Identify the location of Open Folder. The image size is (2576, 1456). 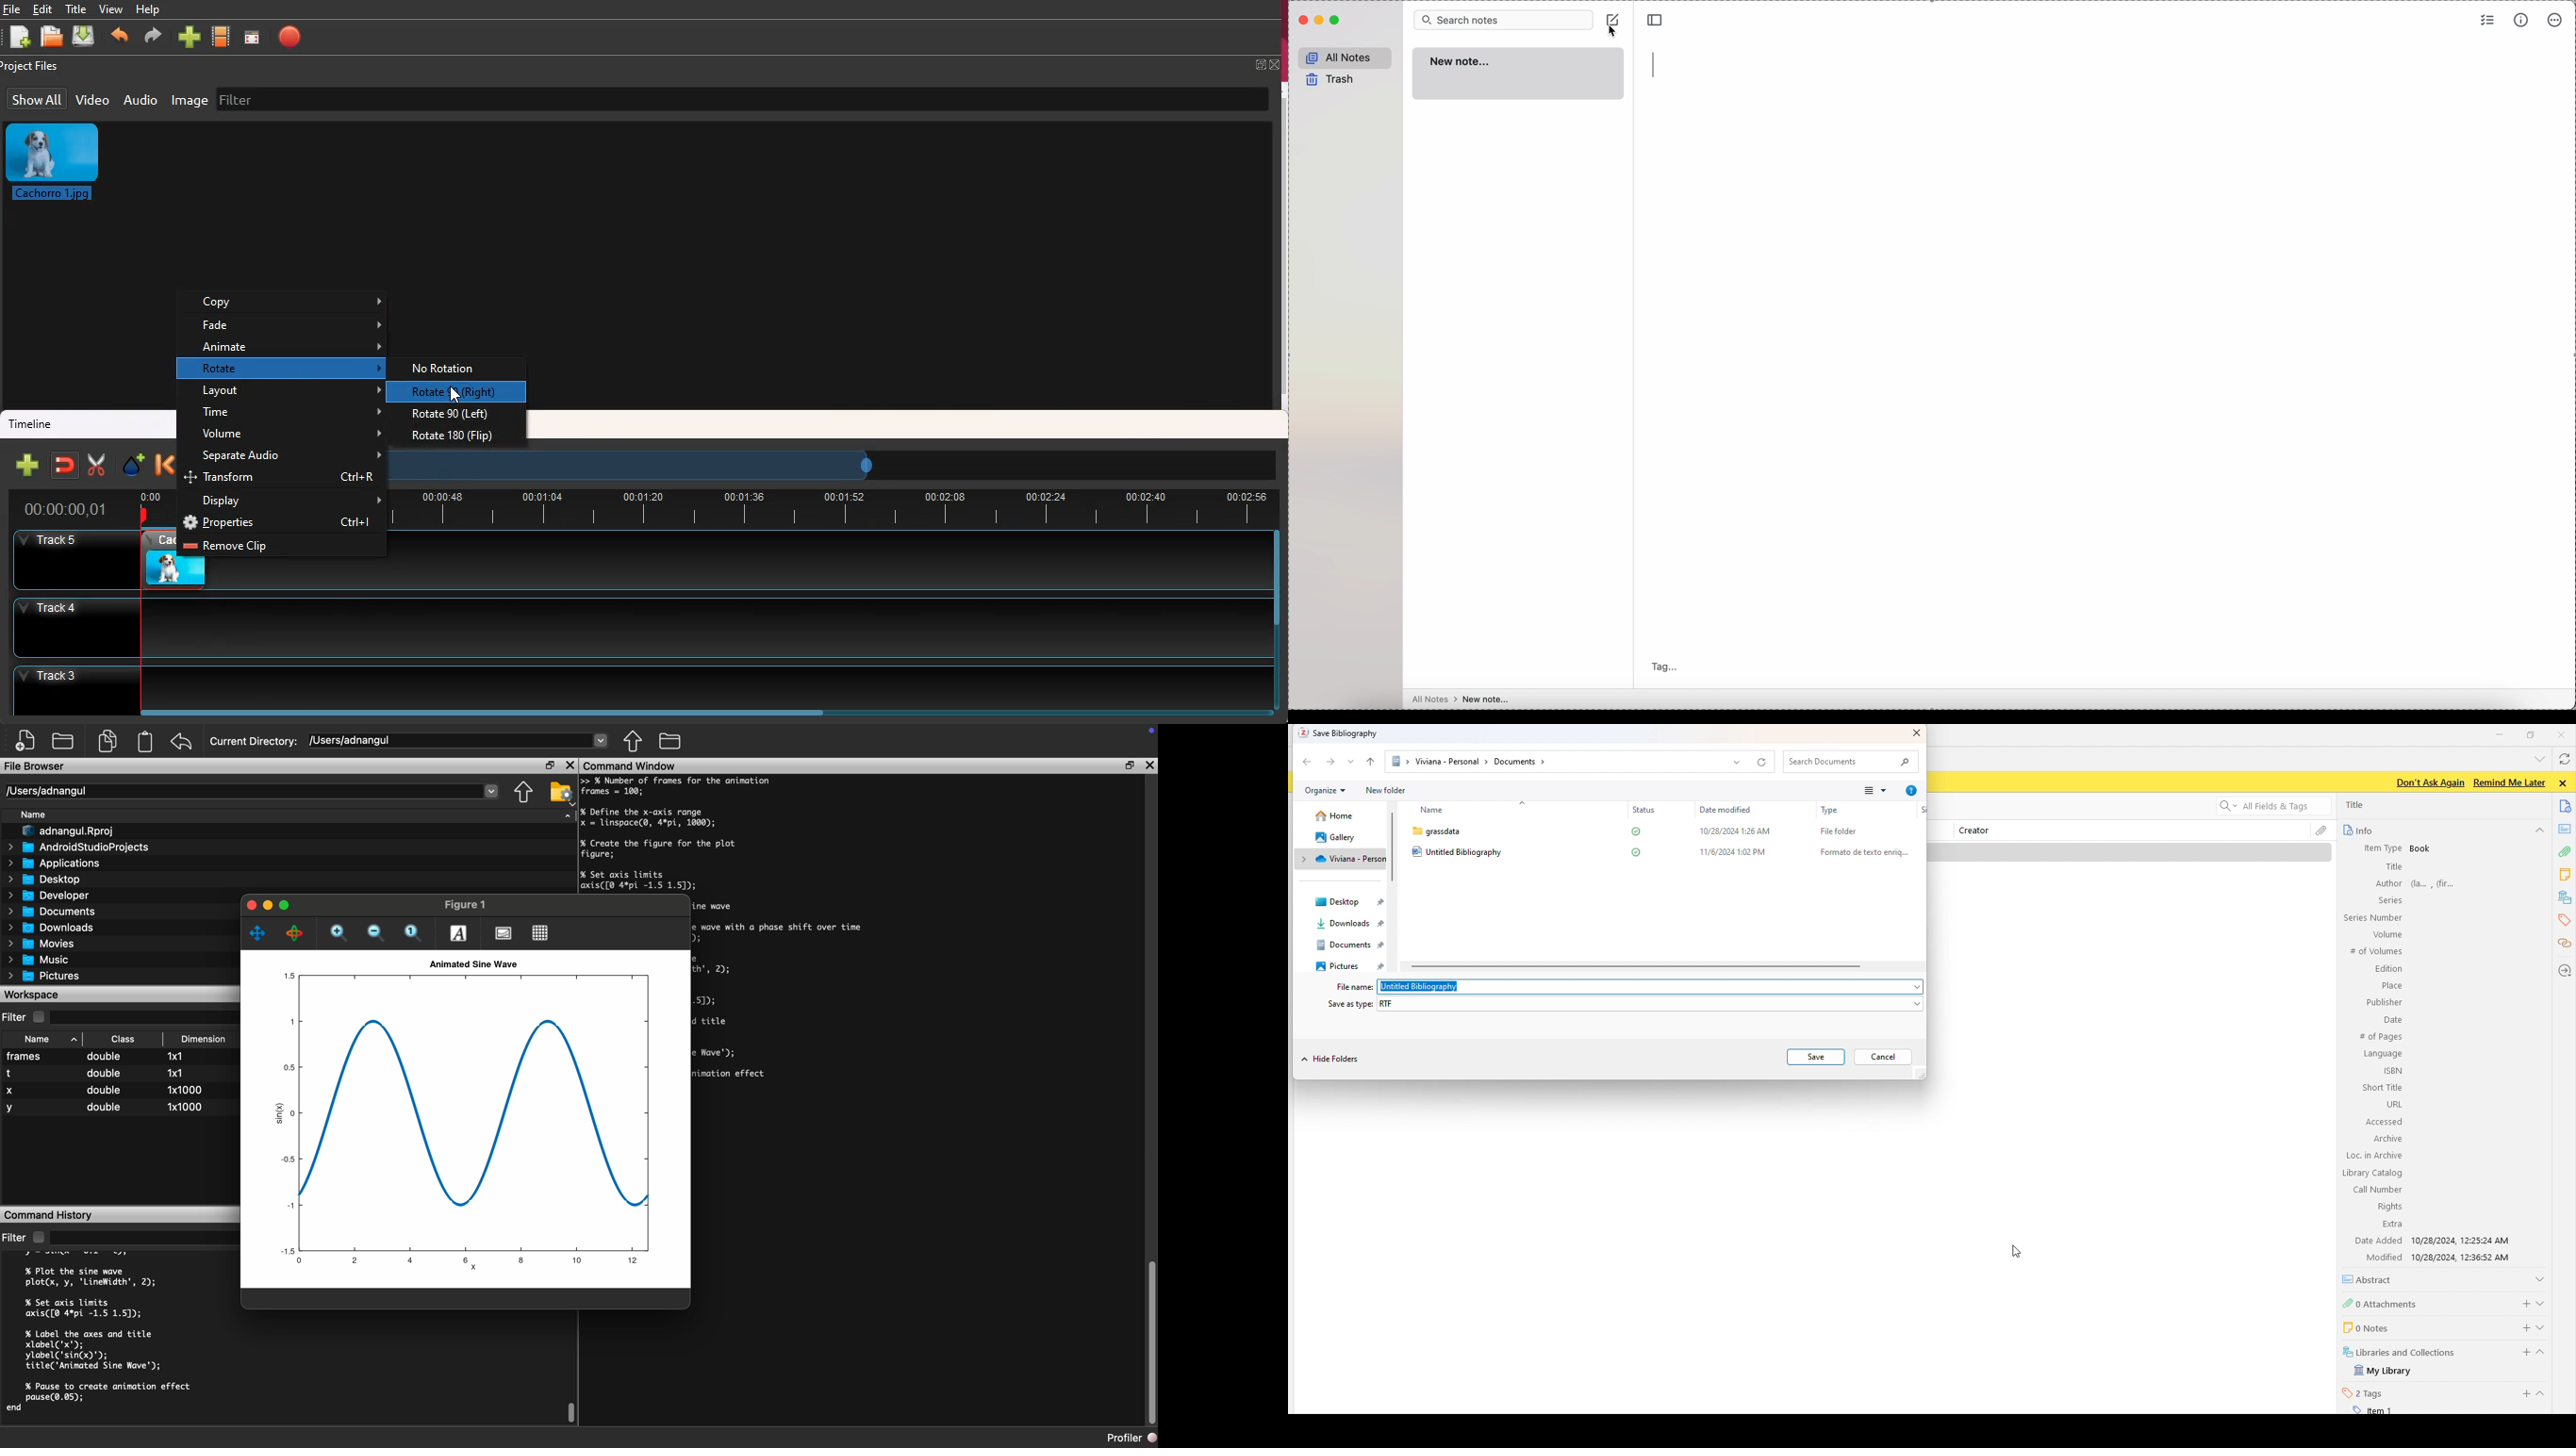
(63, 742).